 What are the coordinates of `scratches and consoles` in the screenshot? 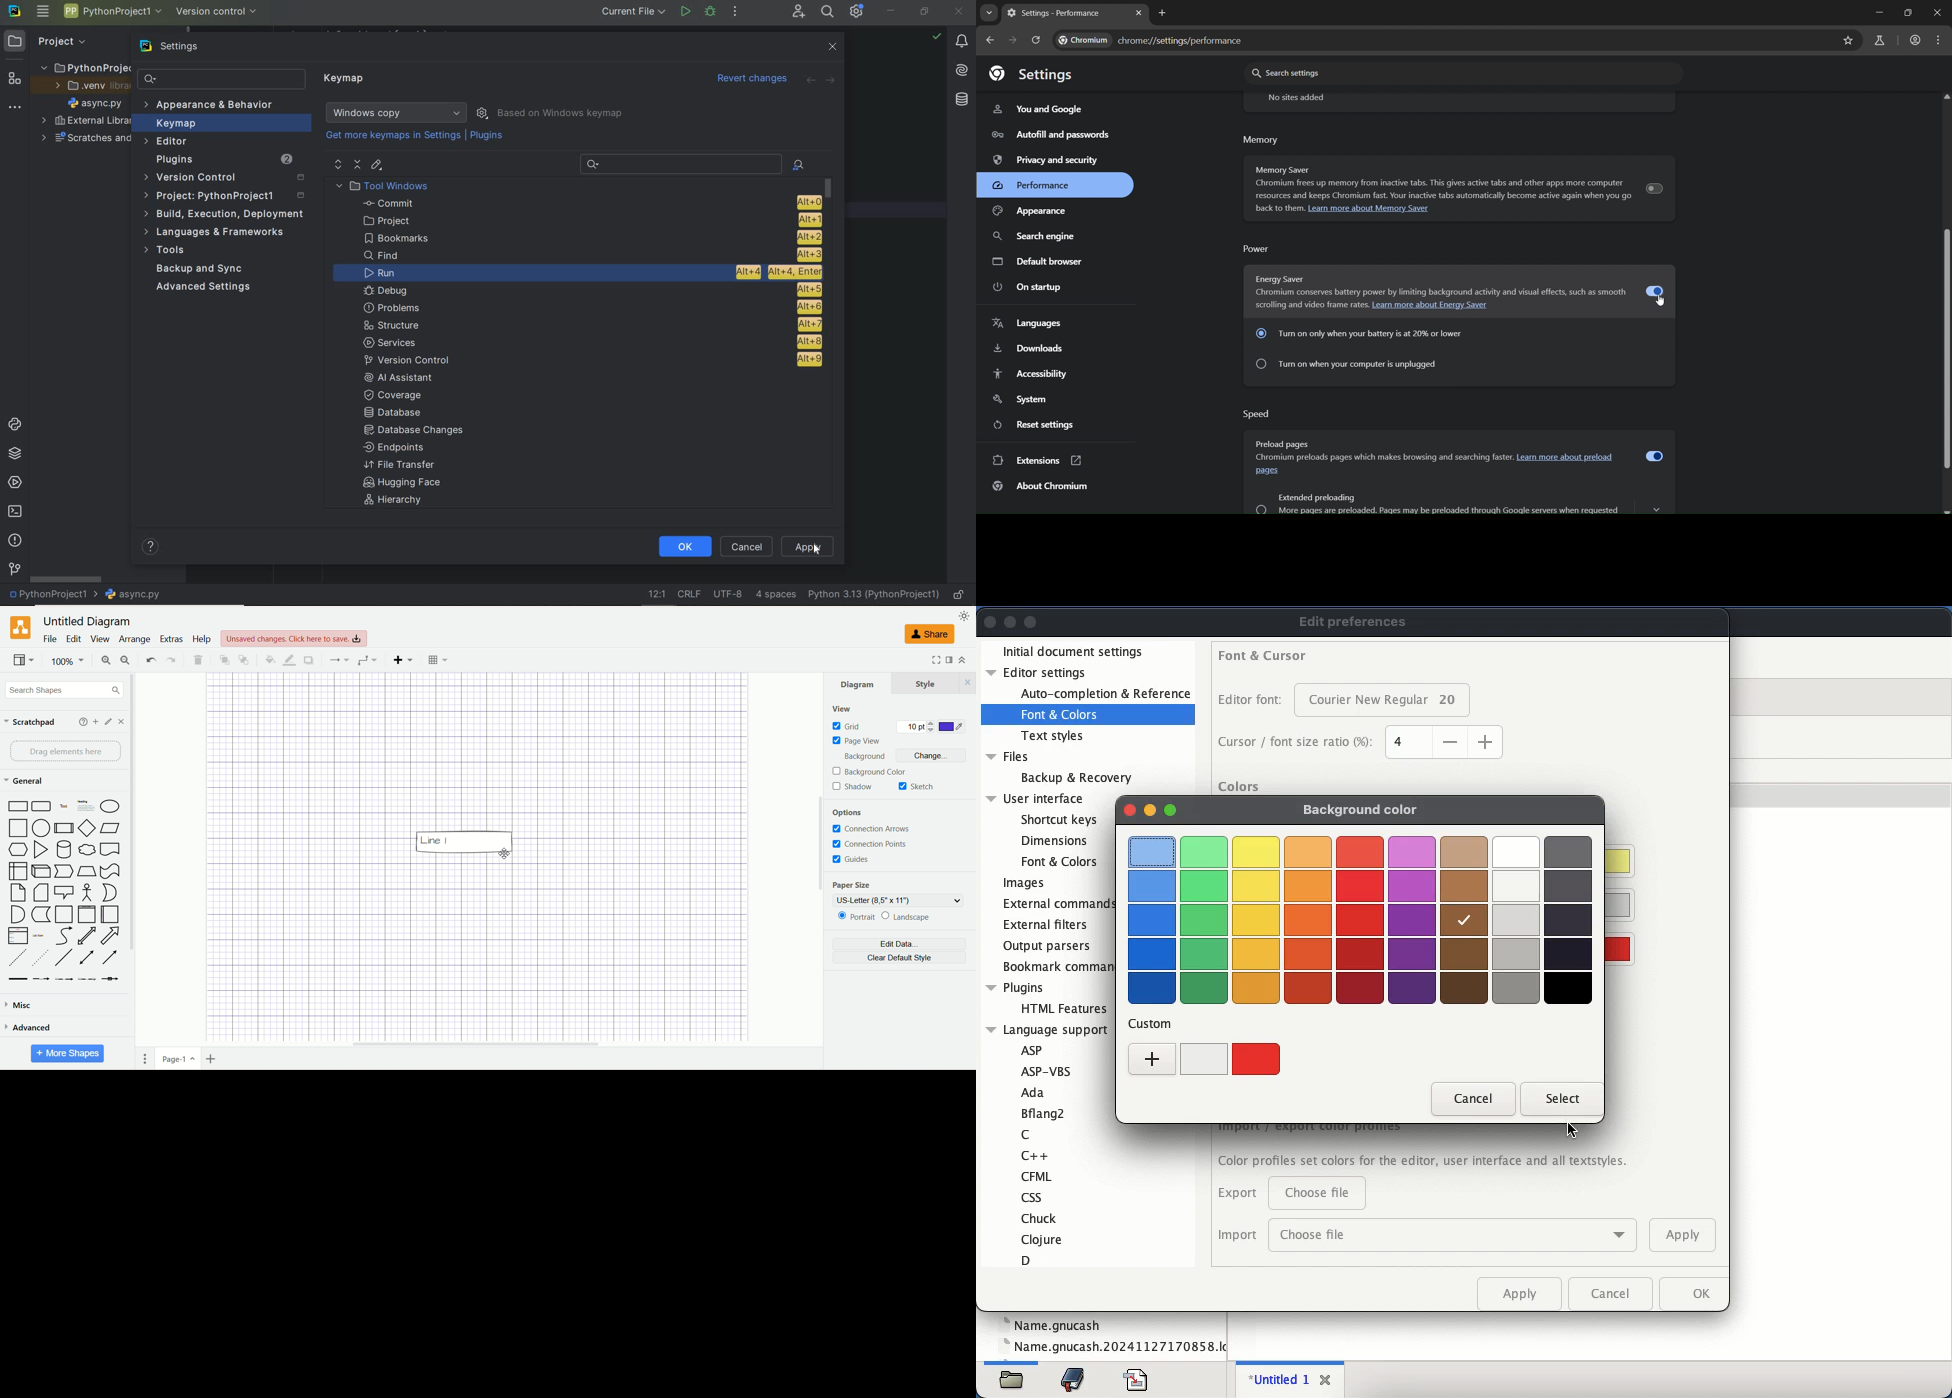 It's located at (85, 139).